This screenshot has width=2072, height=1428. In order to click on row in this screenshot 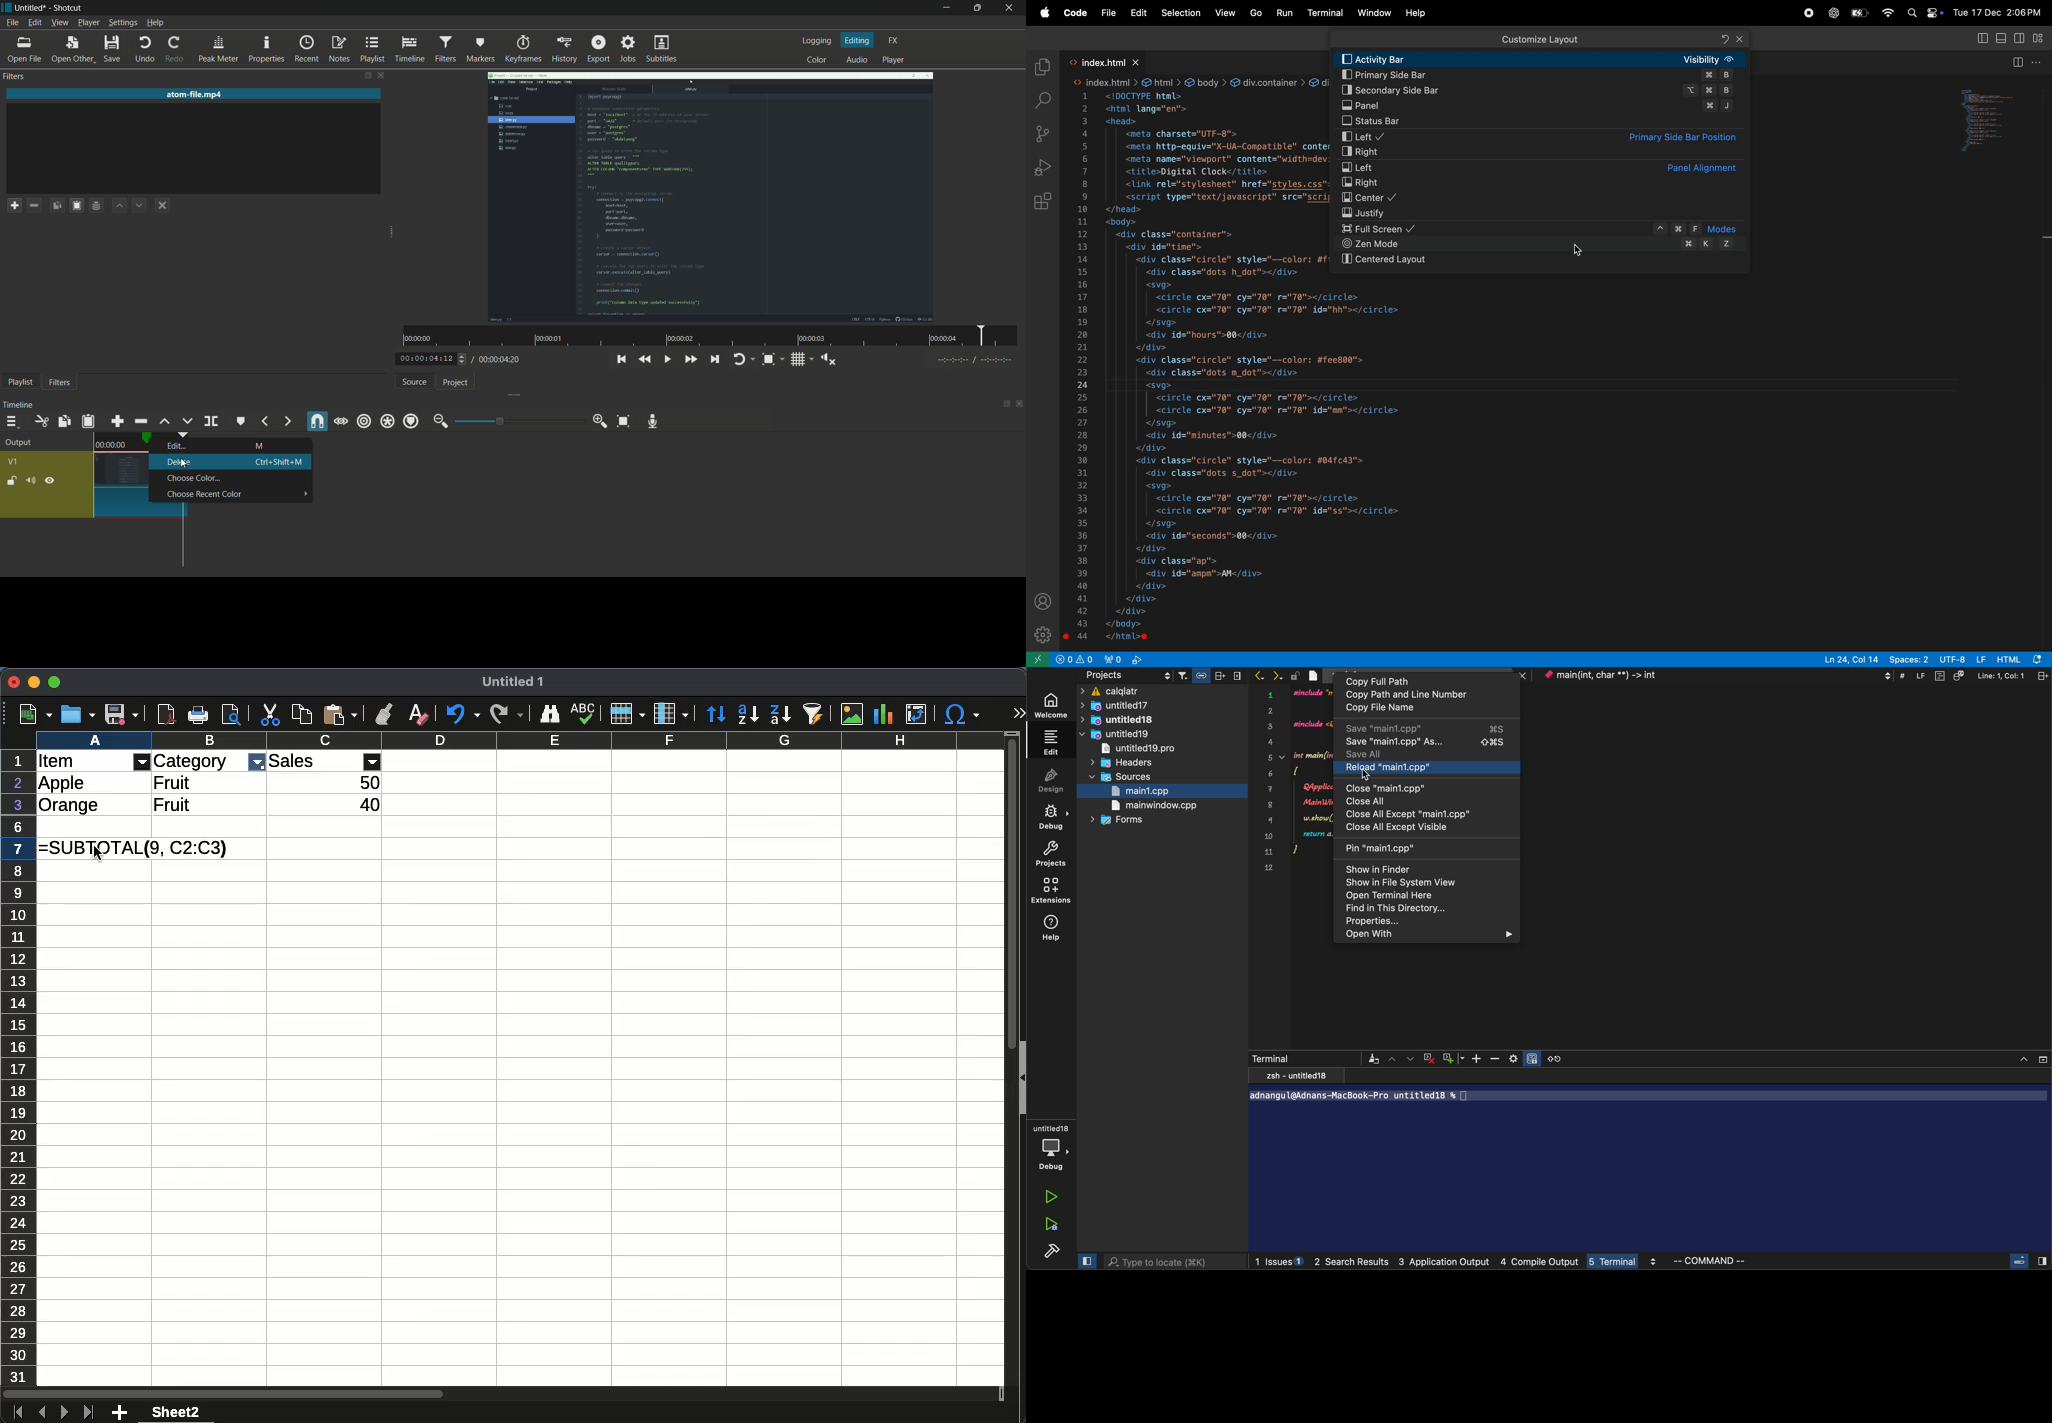, I will do `click(625, 716)`.